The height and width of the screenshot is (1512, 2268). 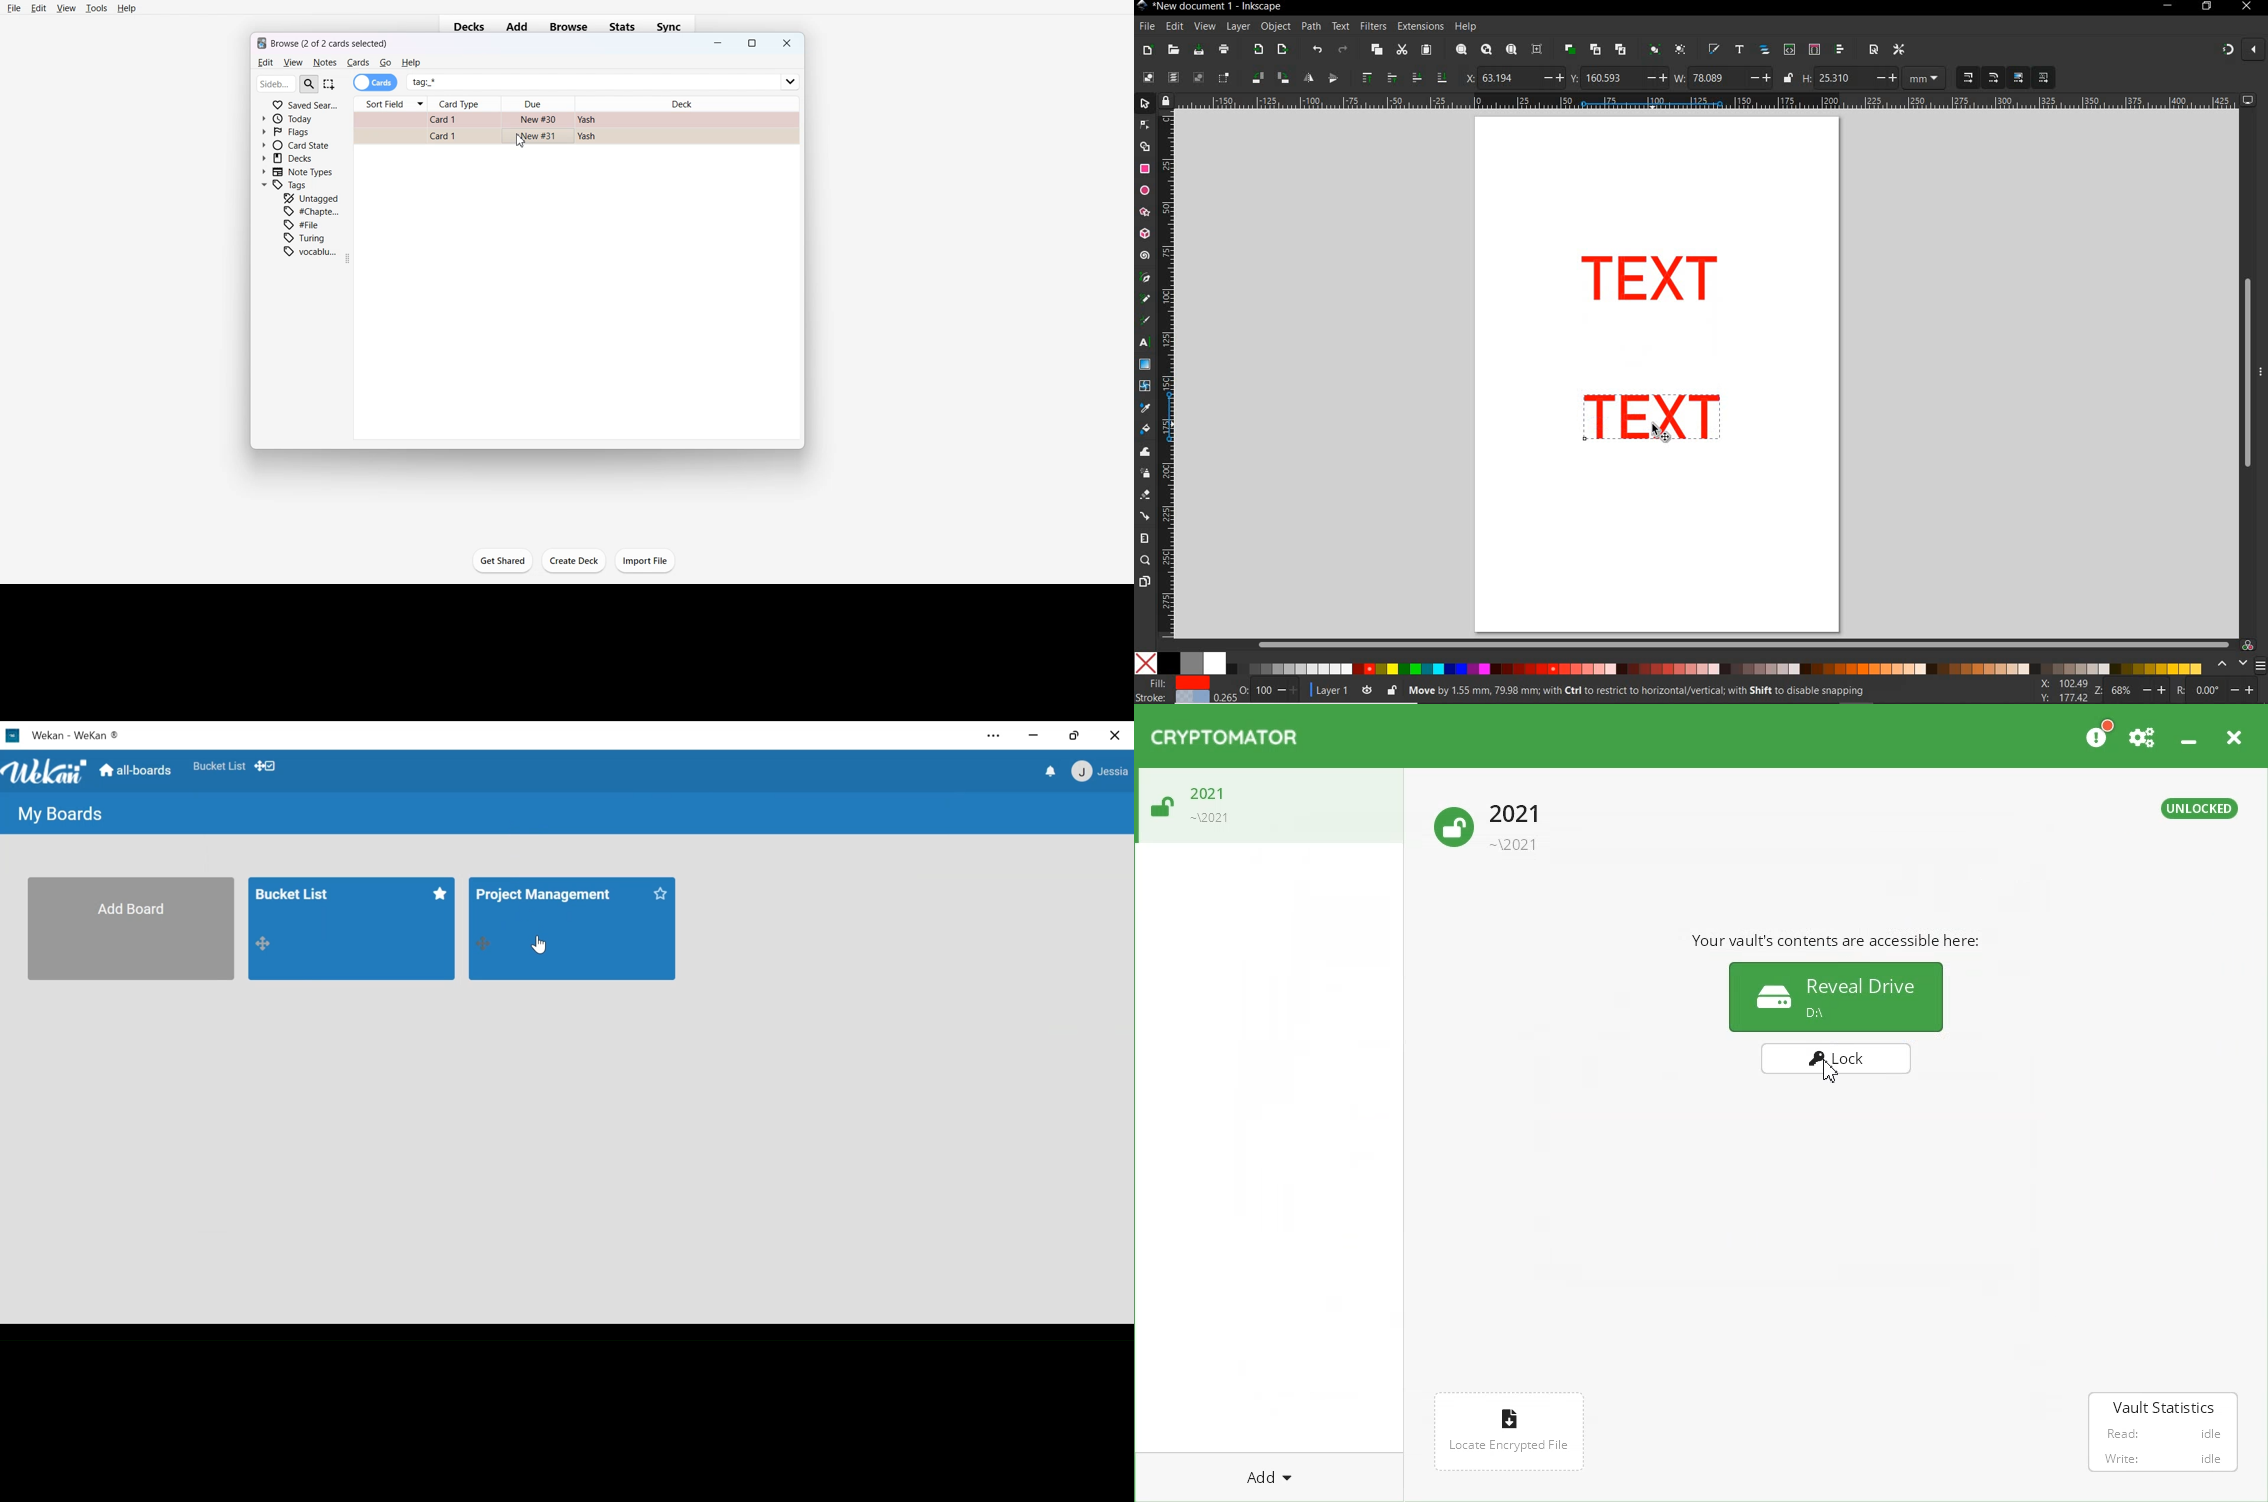 I want to click on Sort Field, so click(x=390, y=104).